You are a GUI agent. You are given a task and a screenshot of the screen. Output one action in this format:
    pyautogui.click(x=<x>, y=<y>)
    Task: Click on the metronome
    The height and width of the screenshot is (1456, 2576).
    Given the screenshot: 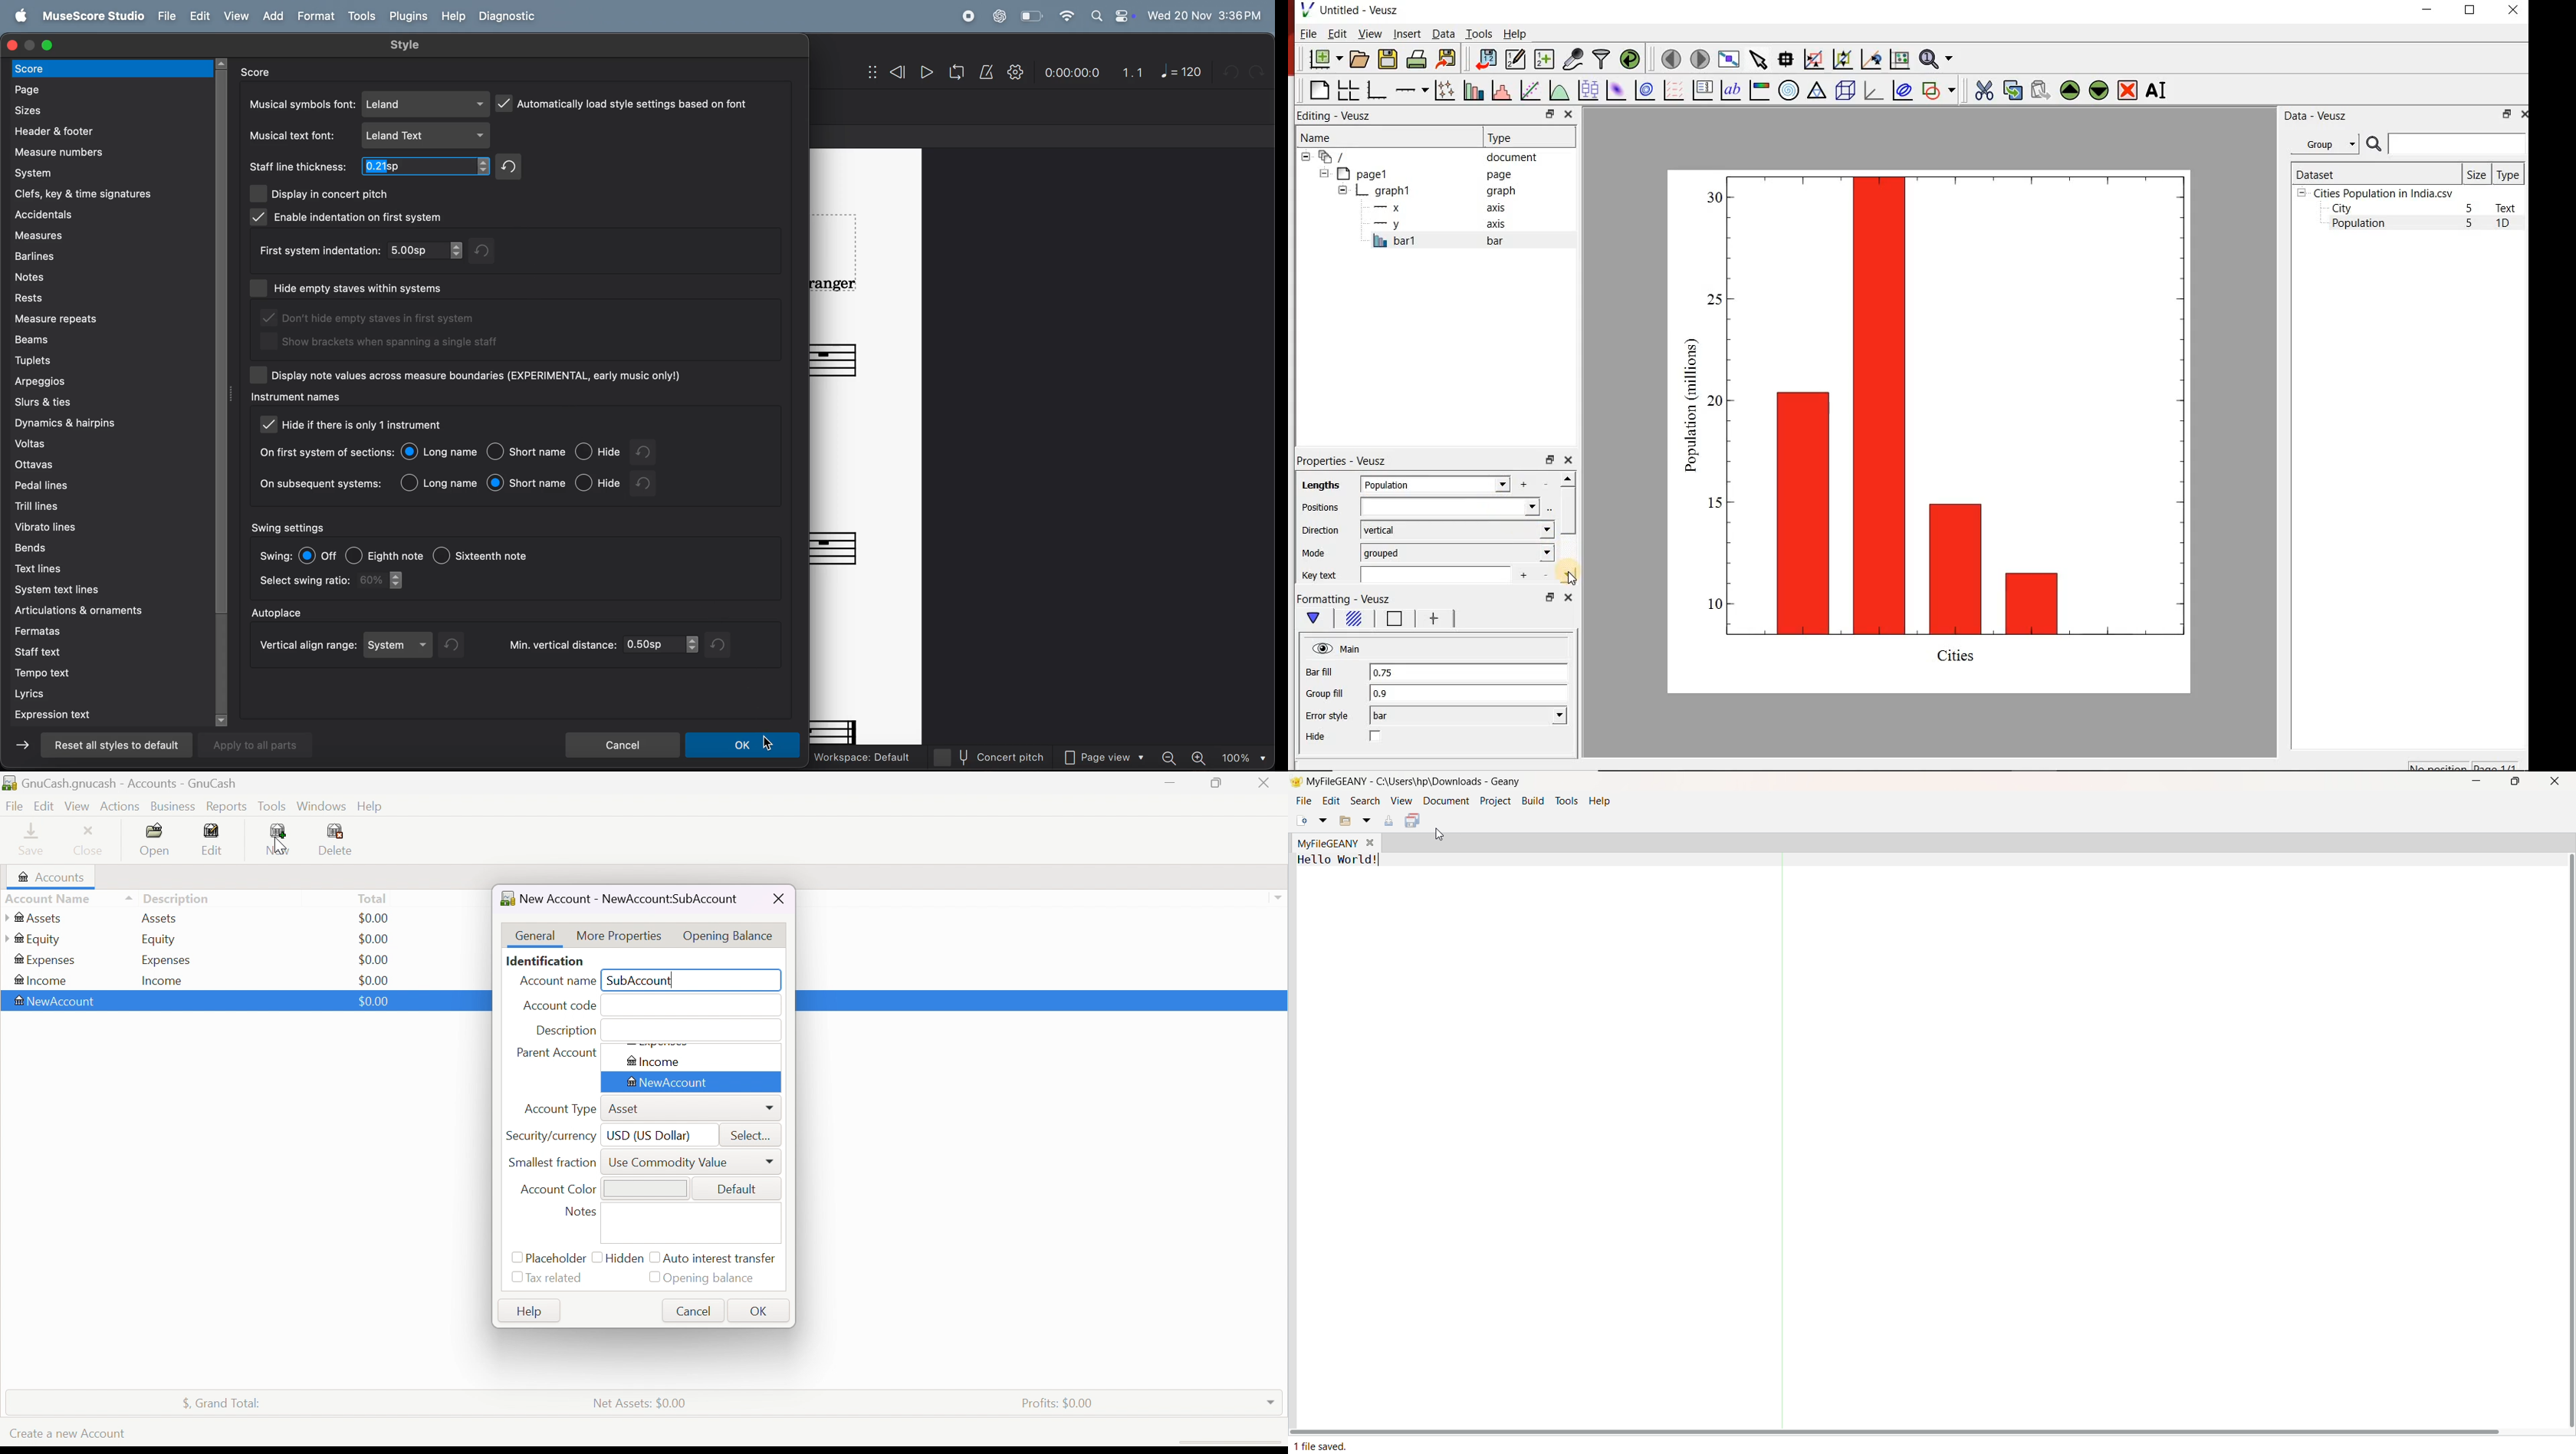 What is the action you would take?
    pyautogui.click(x=988, y=73)
    